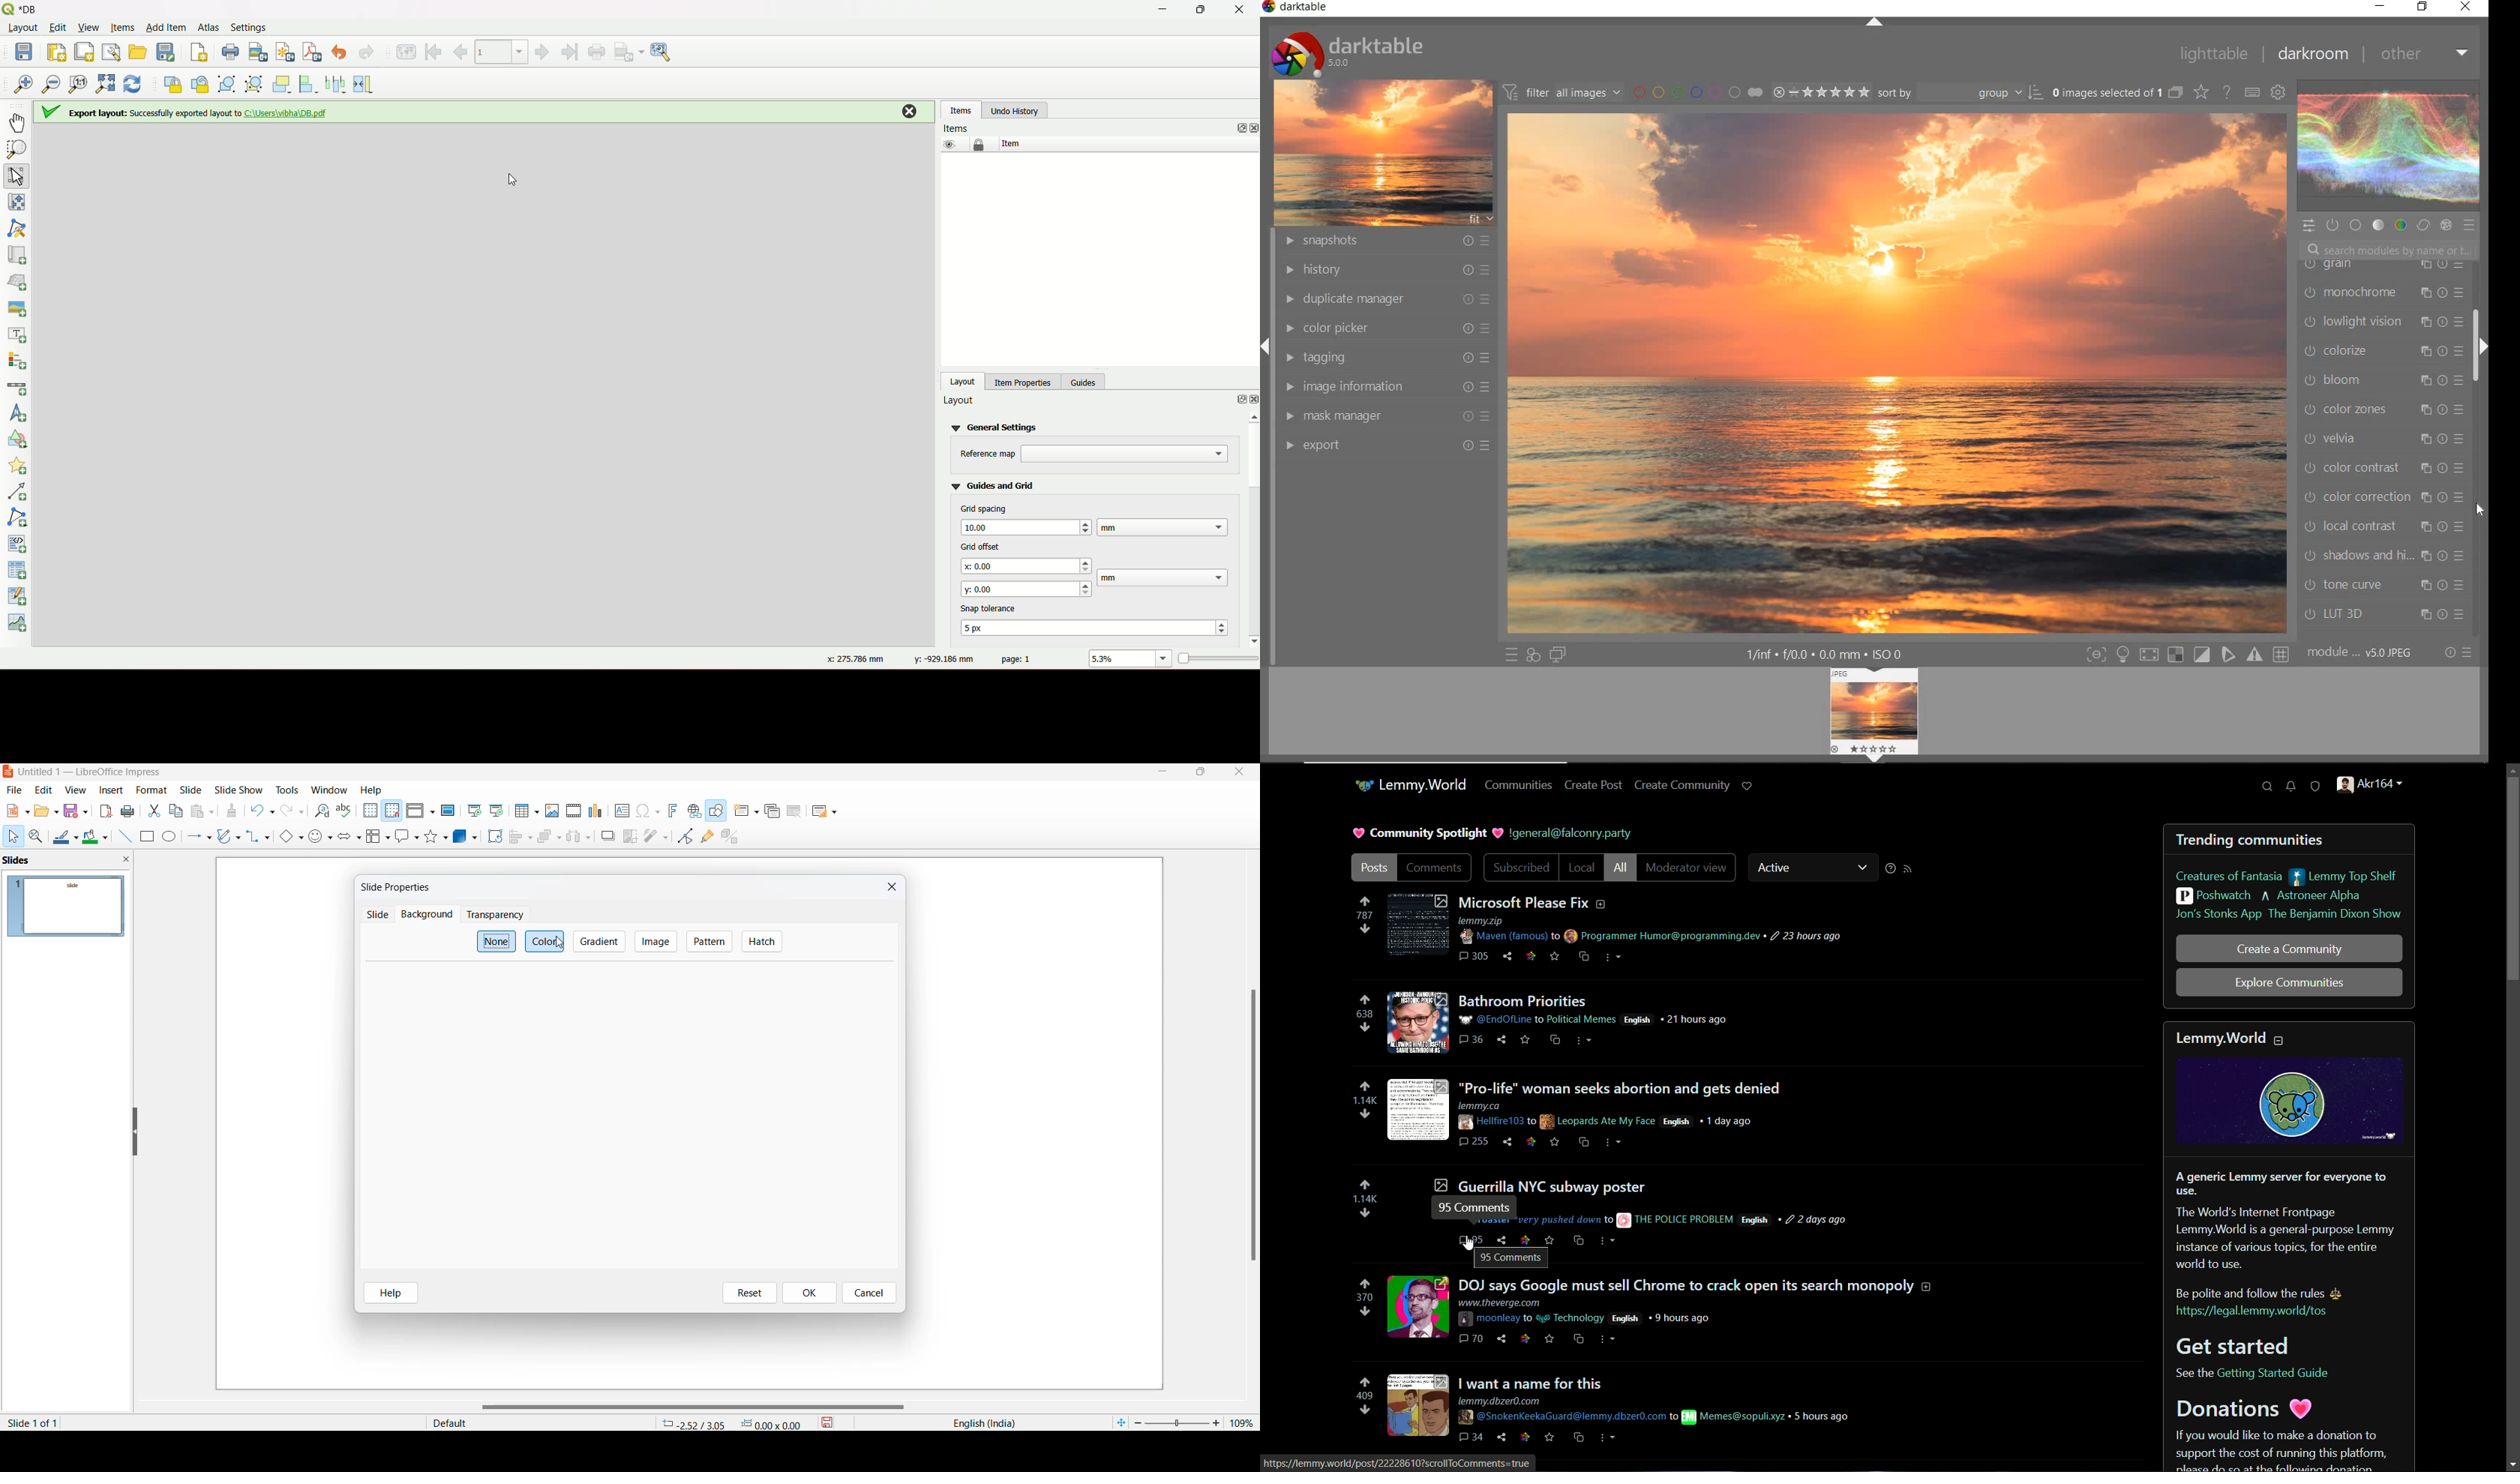  Describe the element at coordinates (1898, 372) in the screenshot. I see `SELECTED IMAGE` at that location.